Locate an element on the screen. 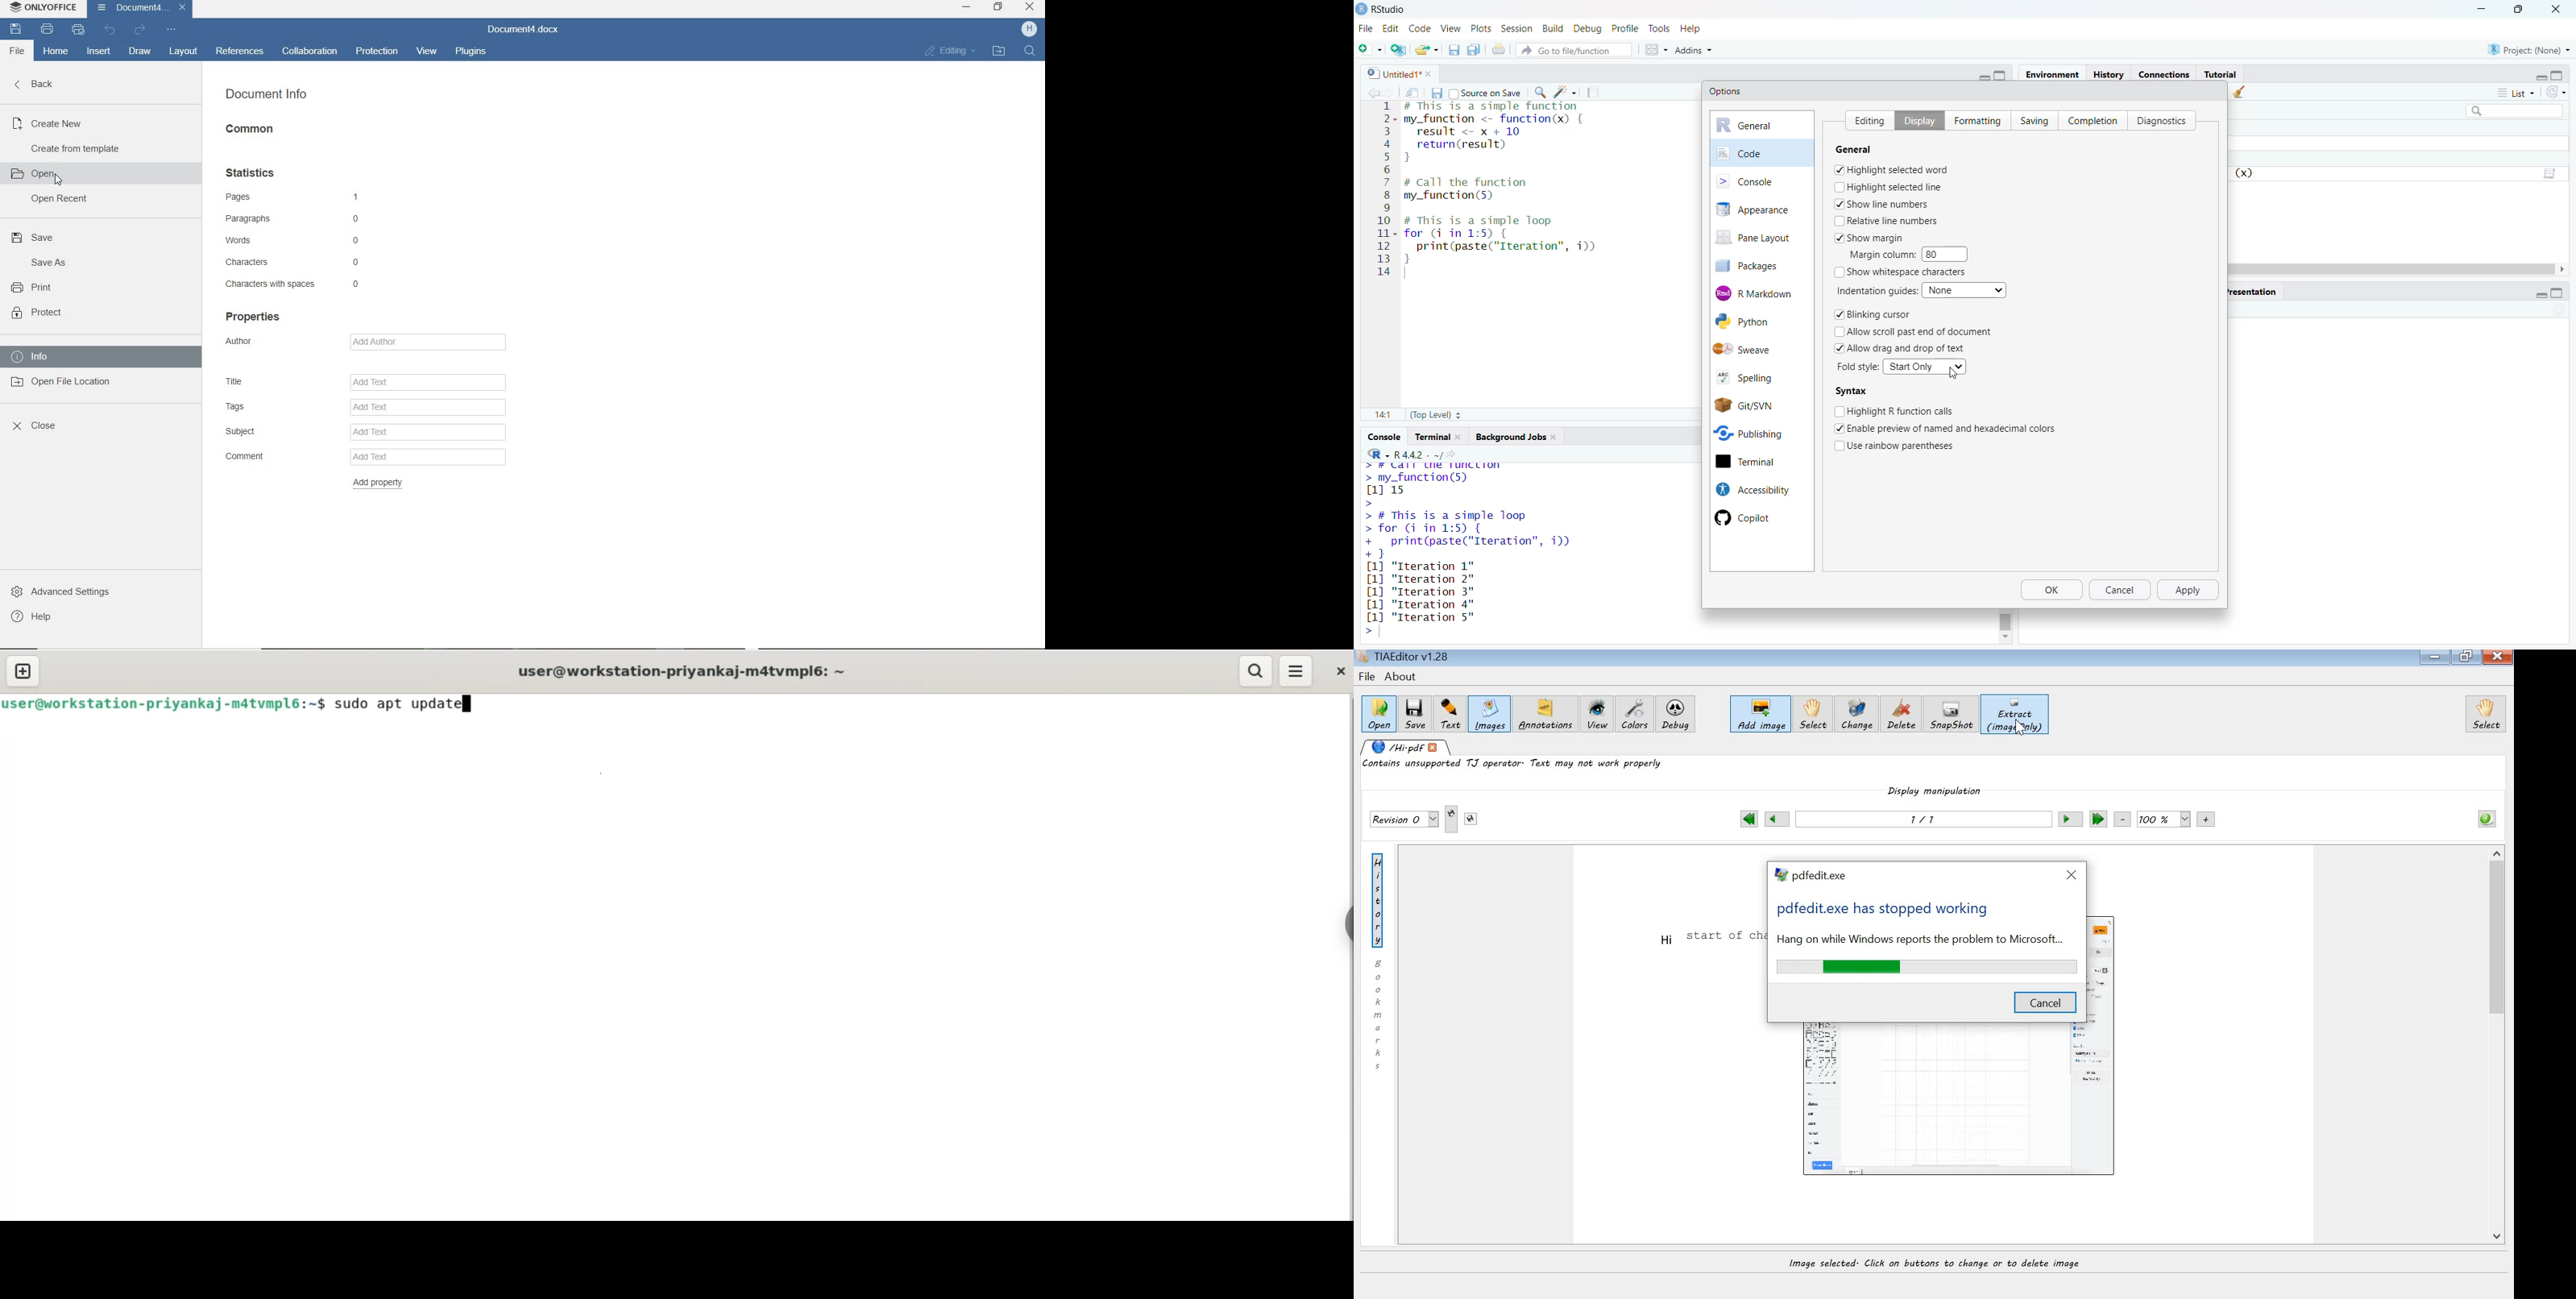 This screenshot has width=2576, height=1316. save is located at coordinates (16, 29).